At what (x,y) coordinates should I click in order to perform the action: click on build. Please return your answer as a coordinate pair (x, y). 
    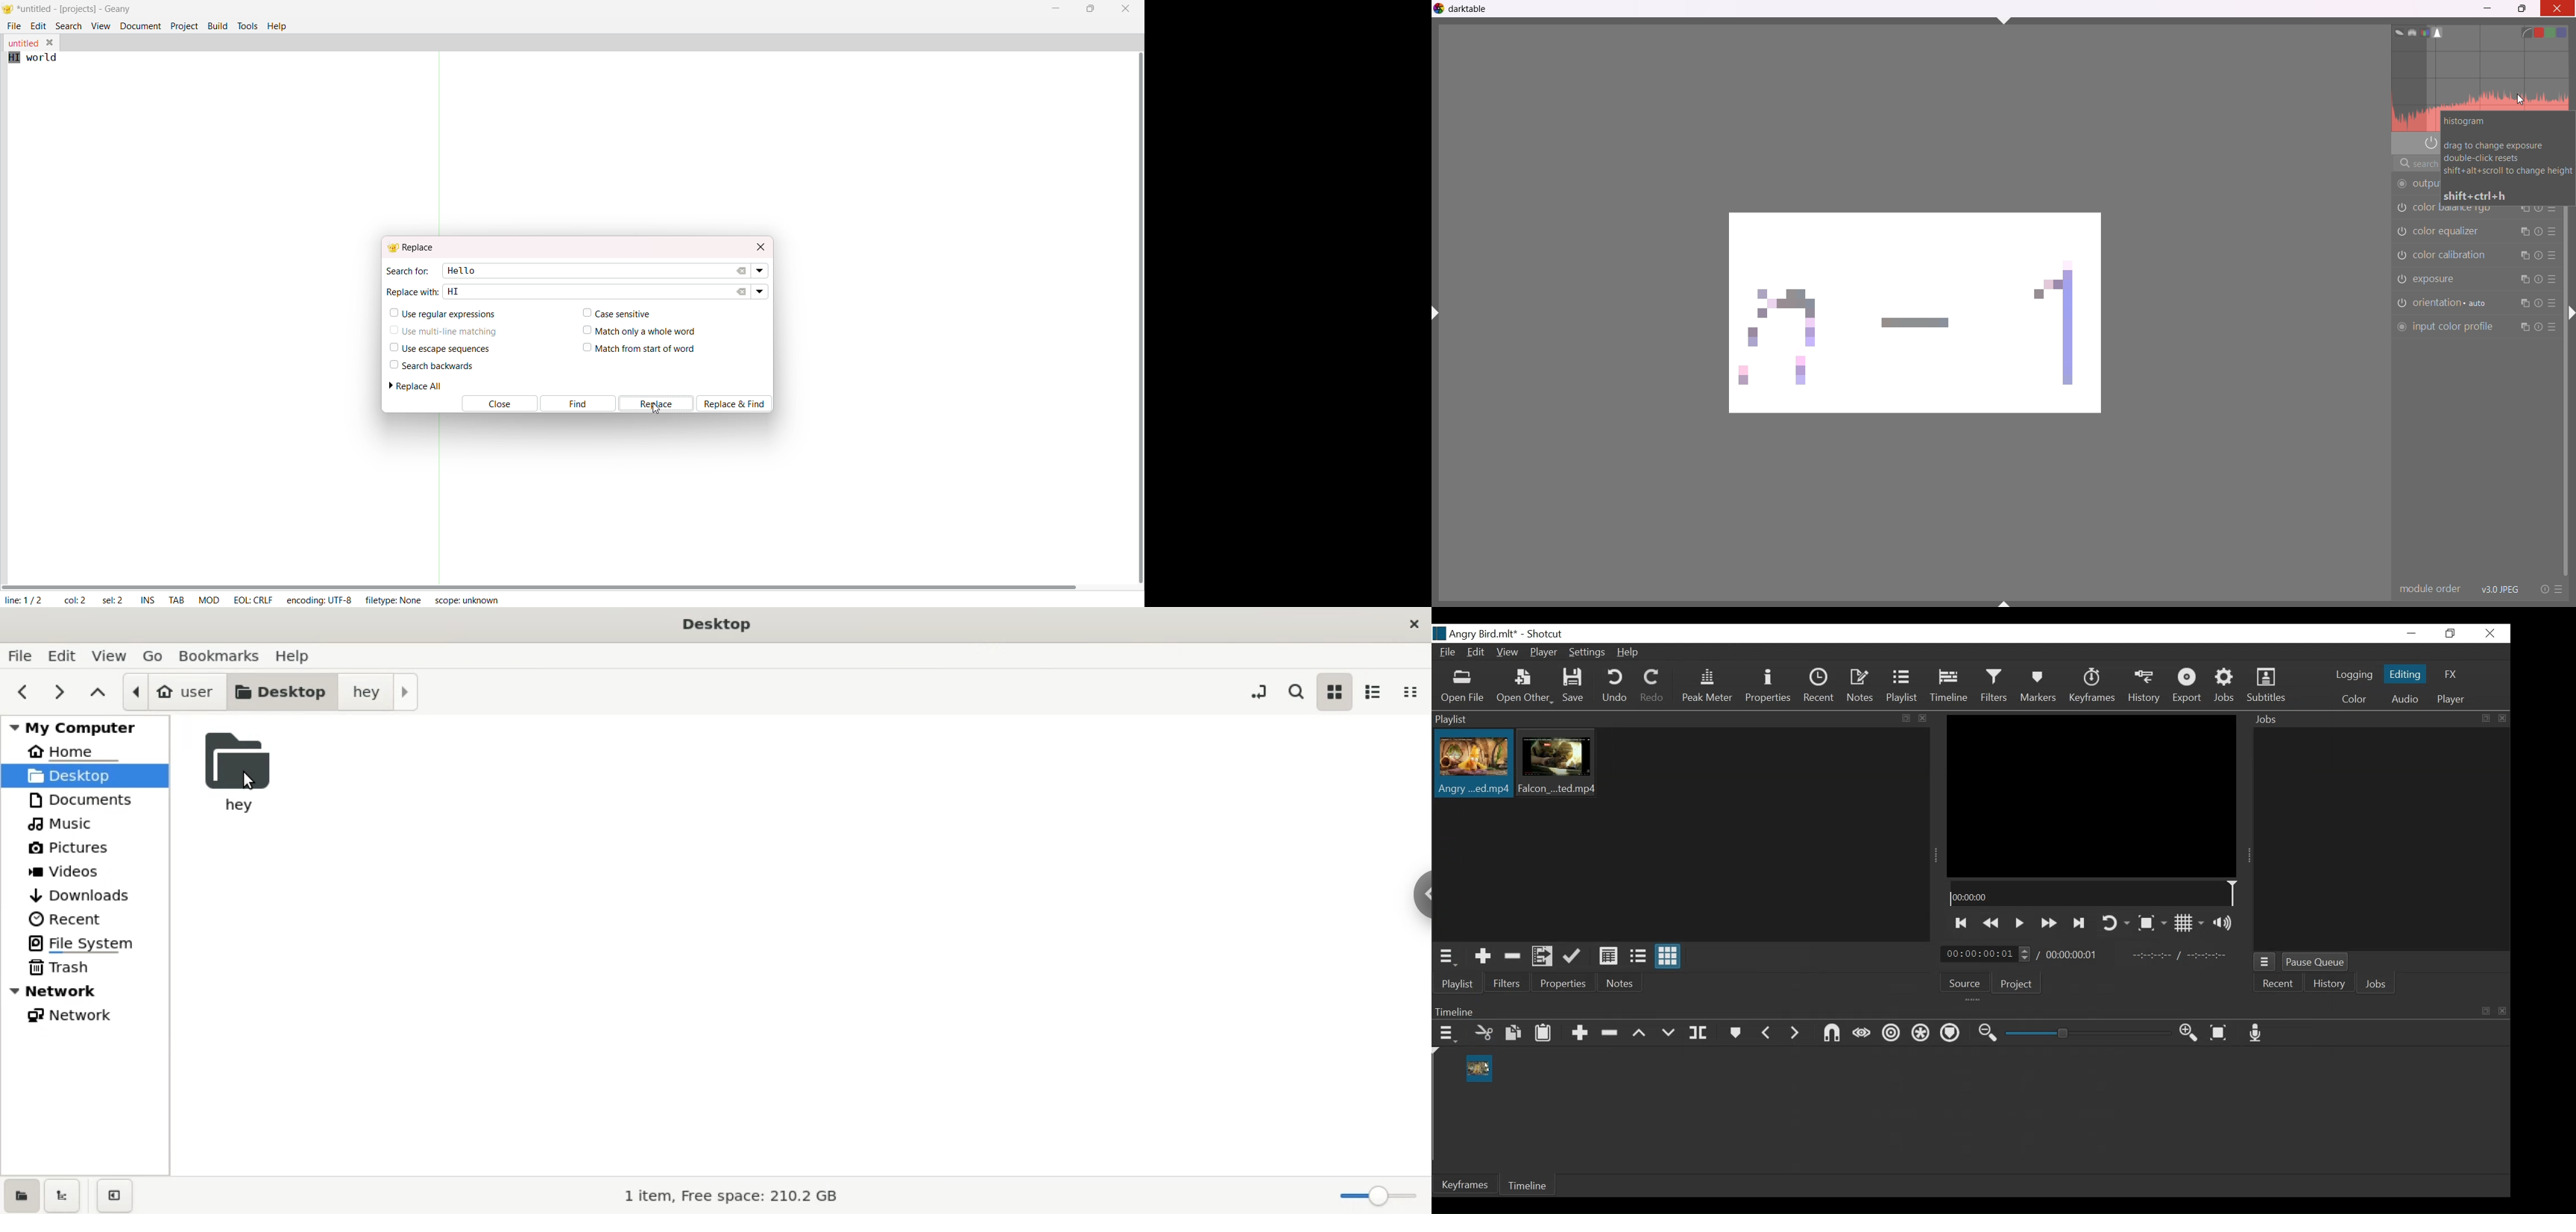
    Looking at the image, I should click on (218, 24).